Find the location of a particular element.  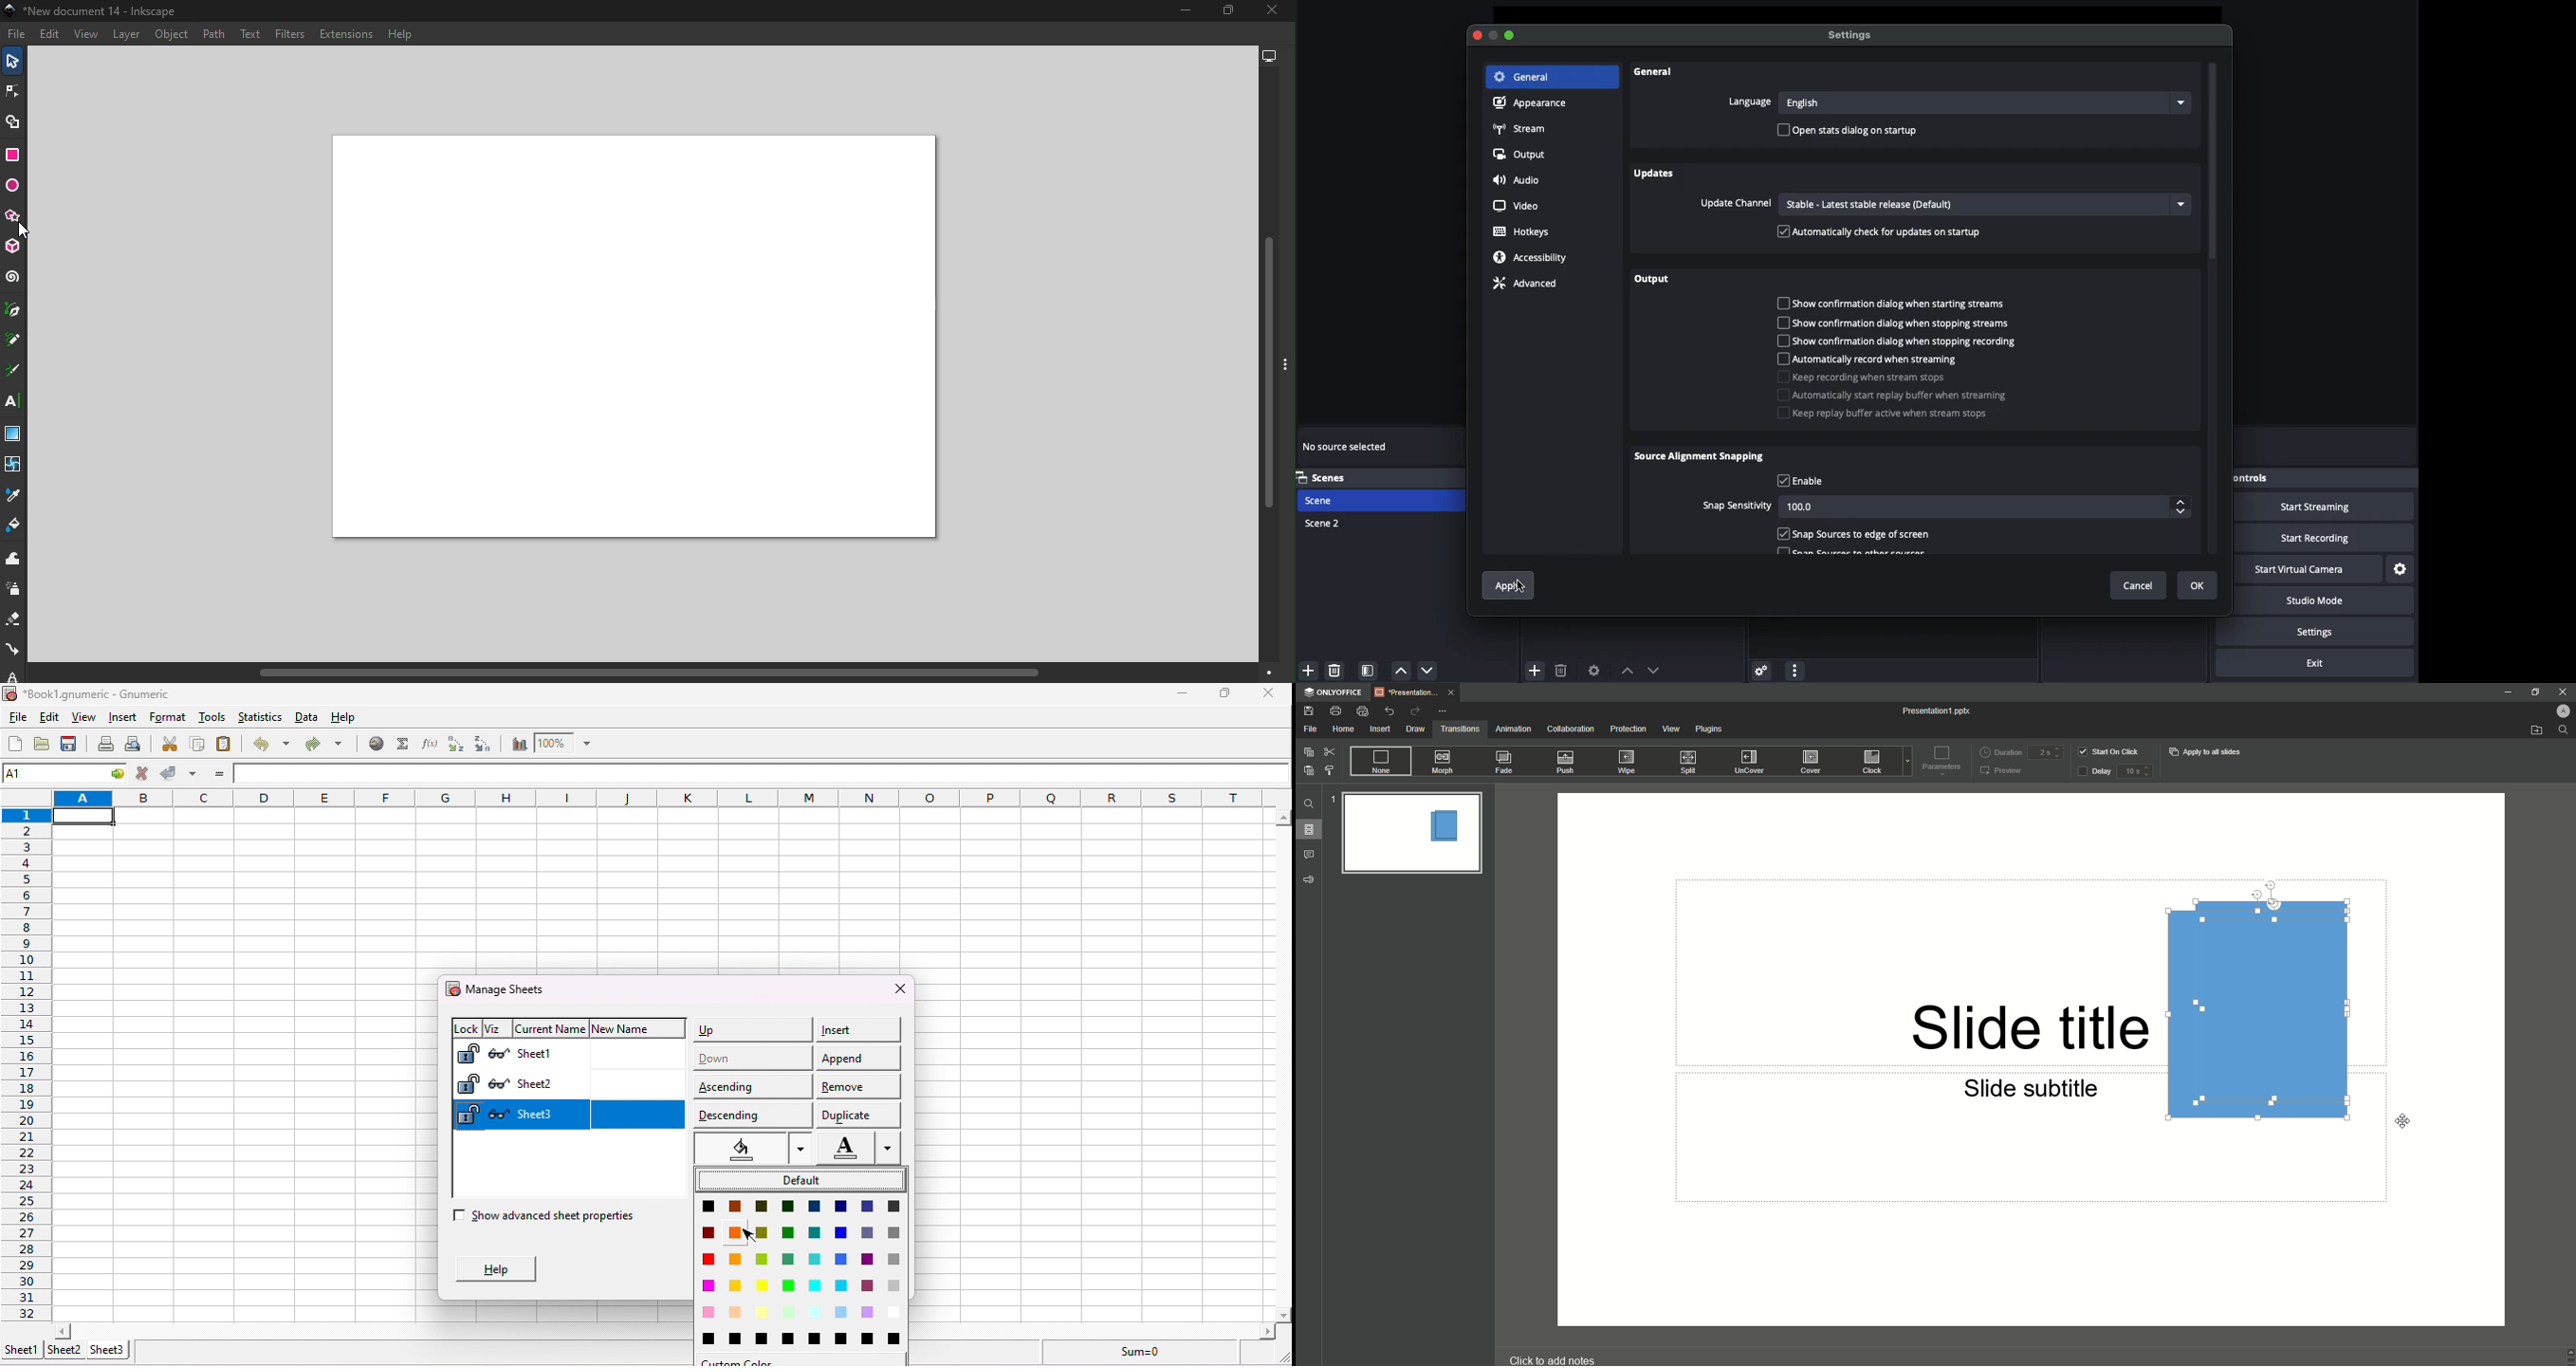

Object is located at coordinates (171, 35).